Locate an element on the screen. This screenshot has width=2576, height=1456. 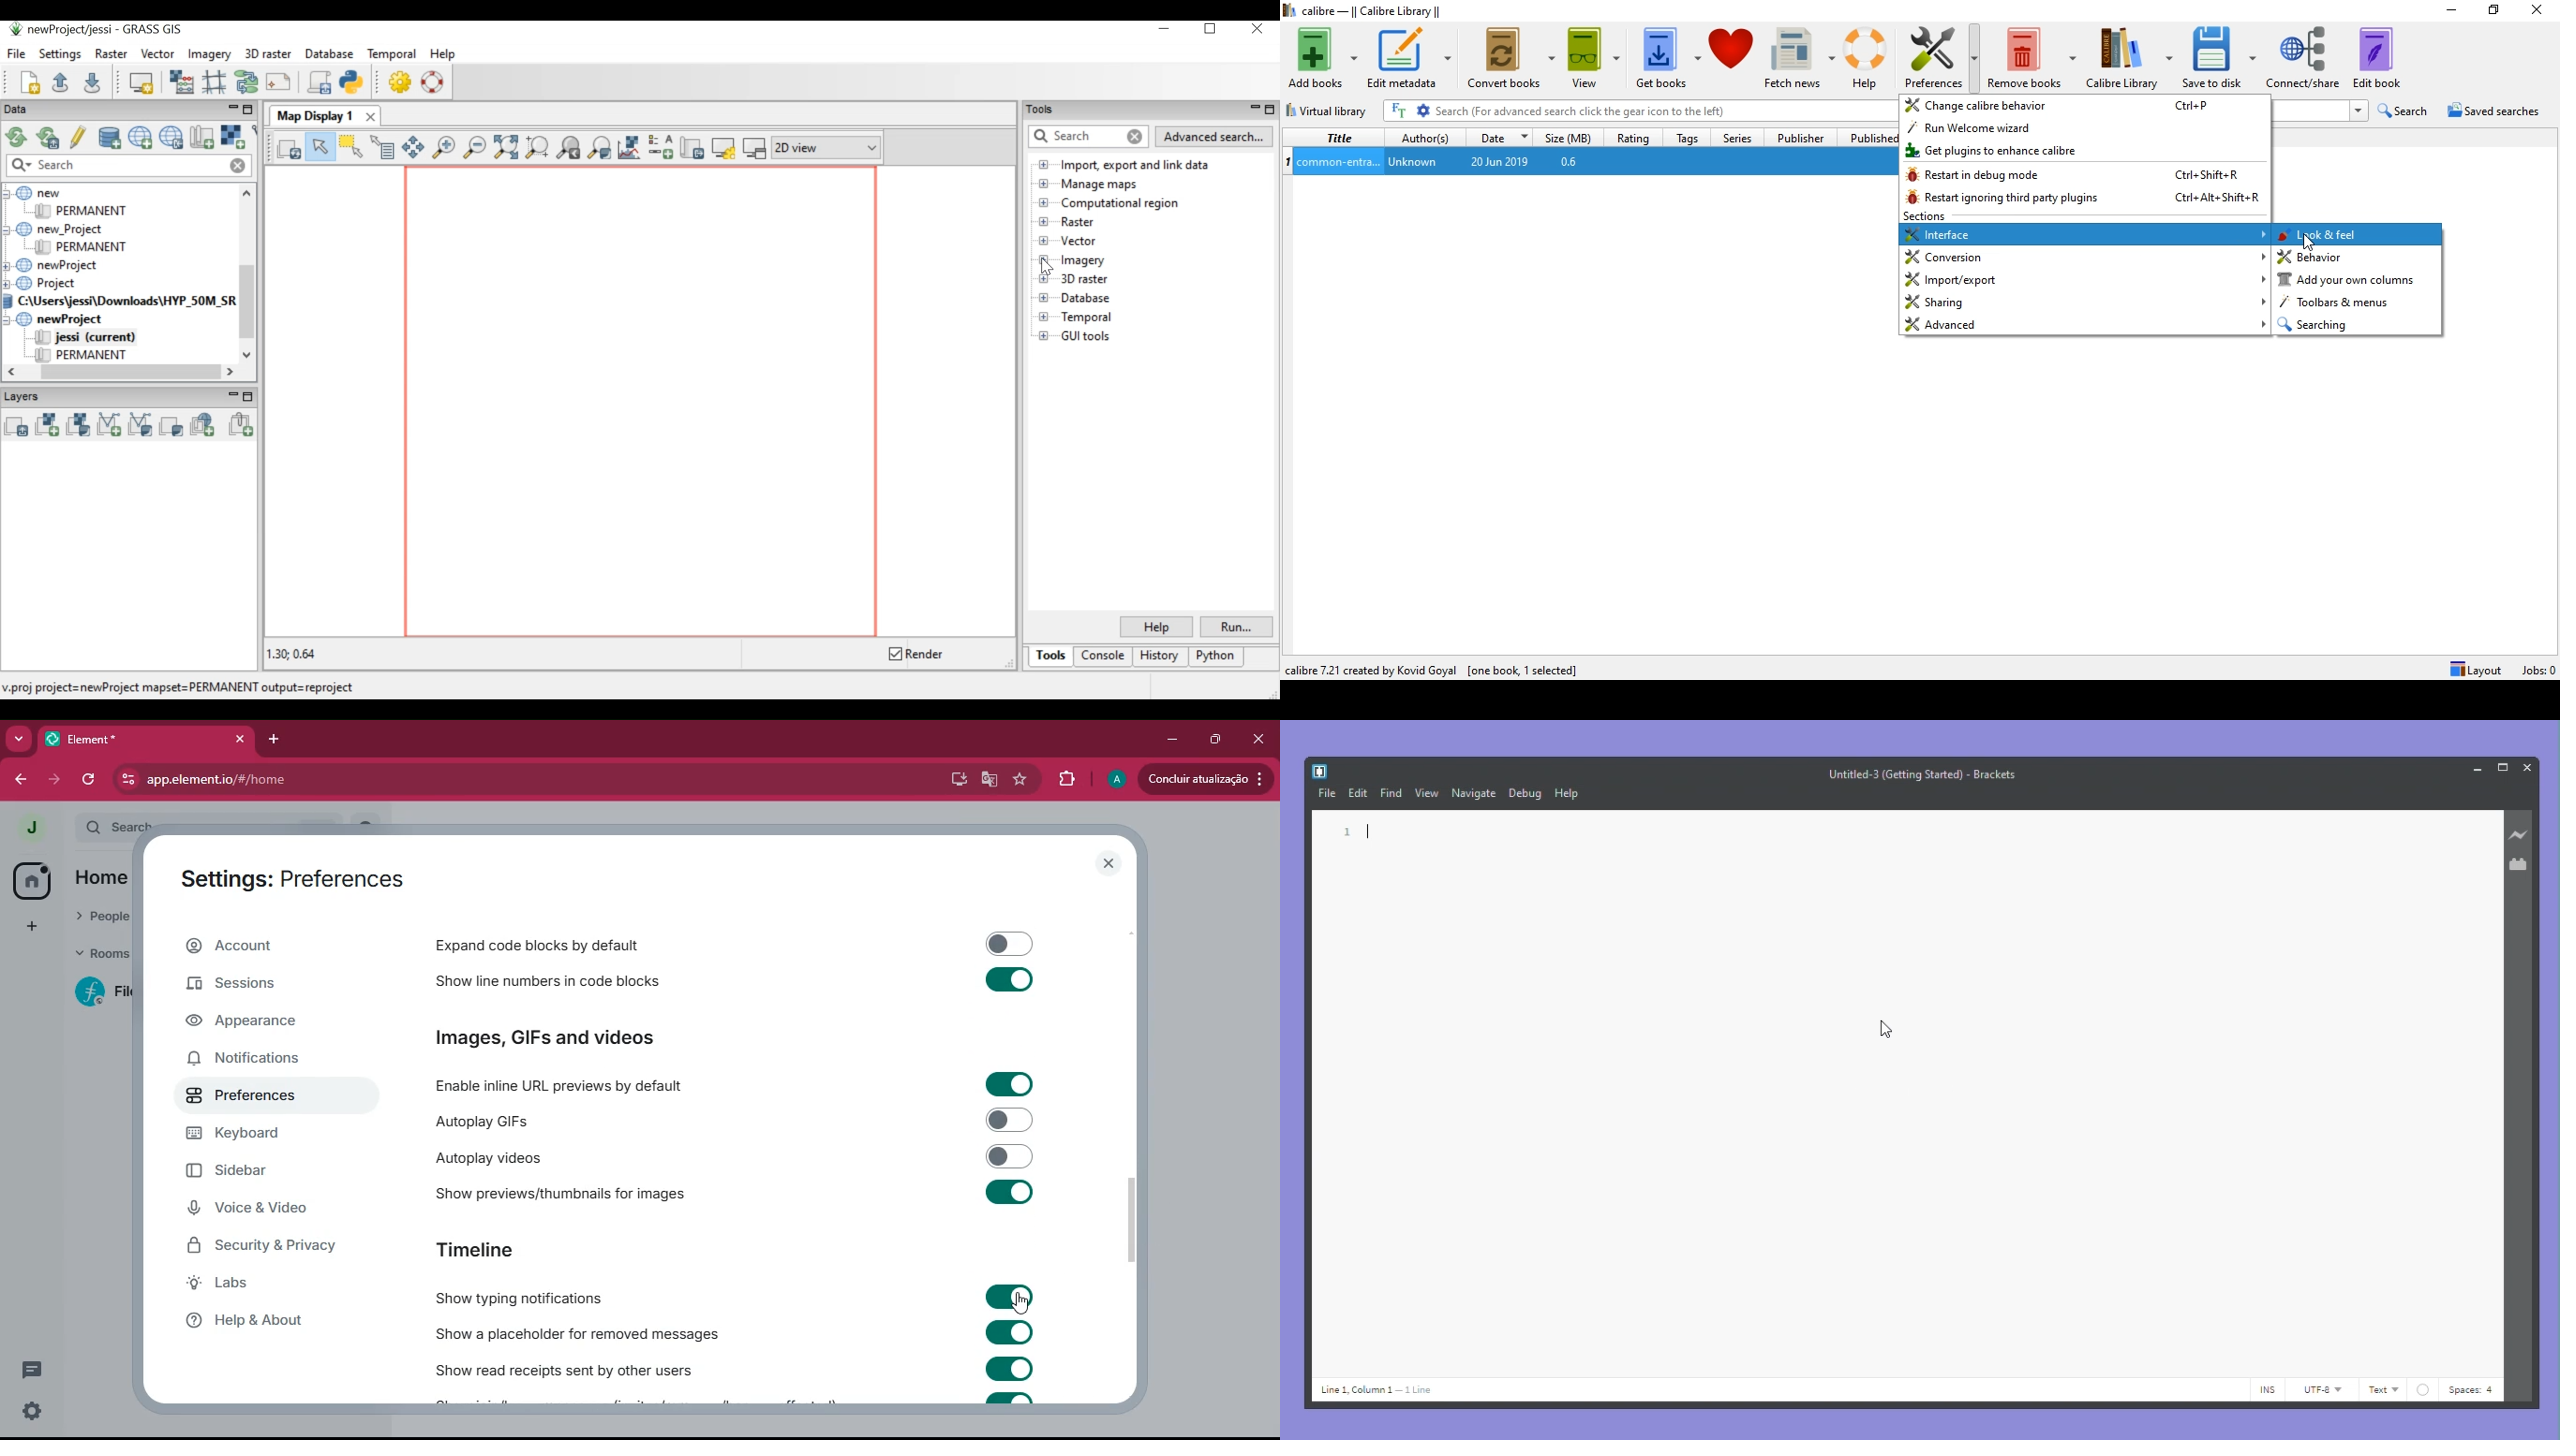
interface is located at coordinates (2085, 234).